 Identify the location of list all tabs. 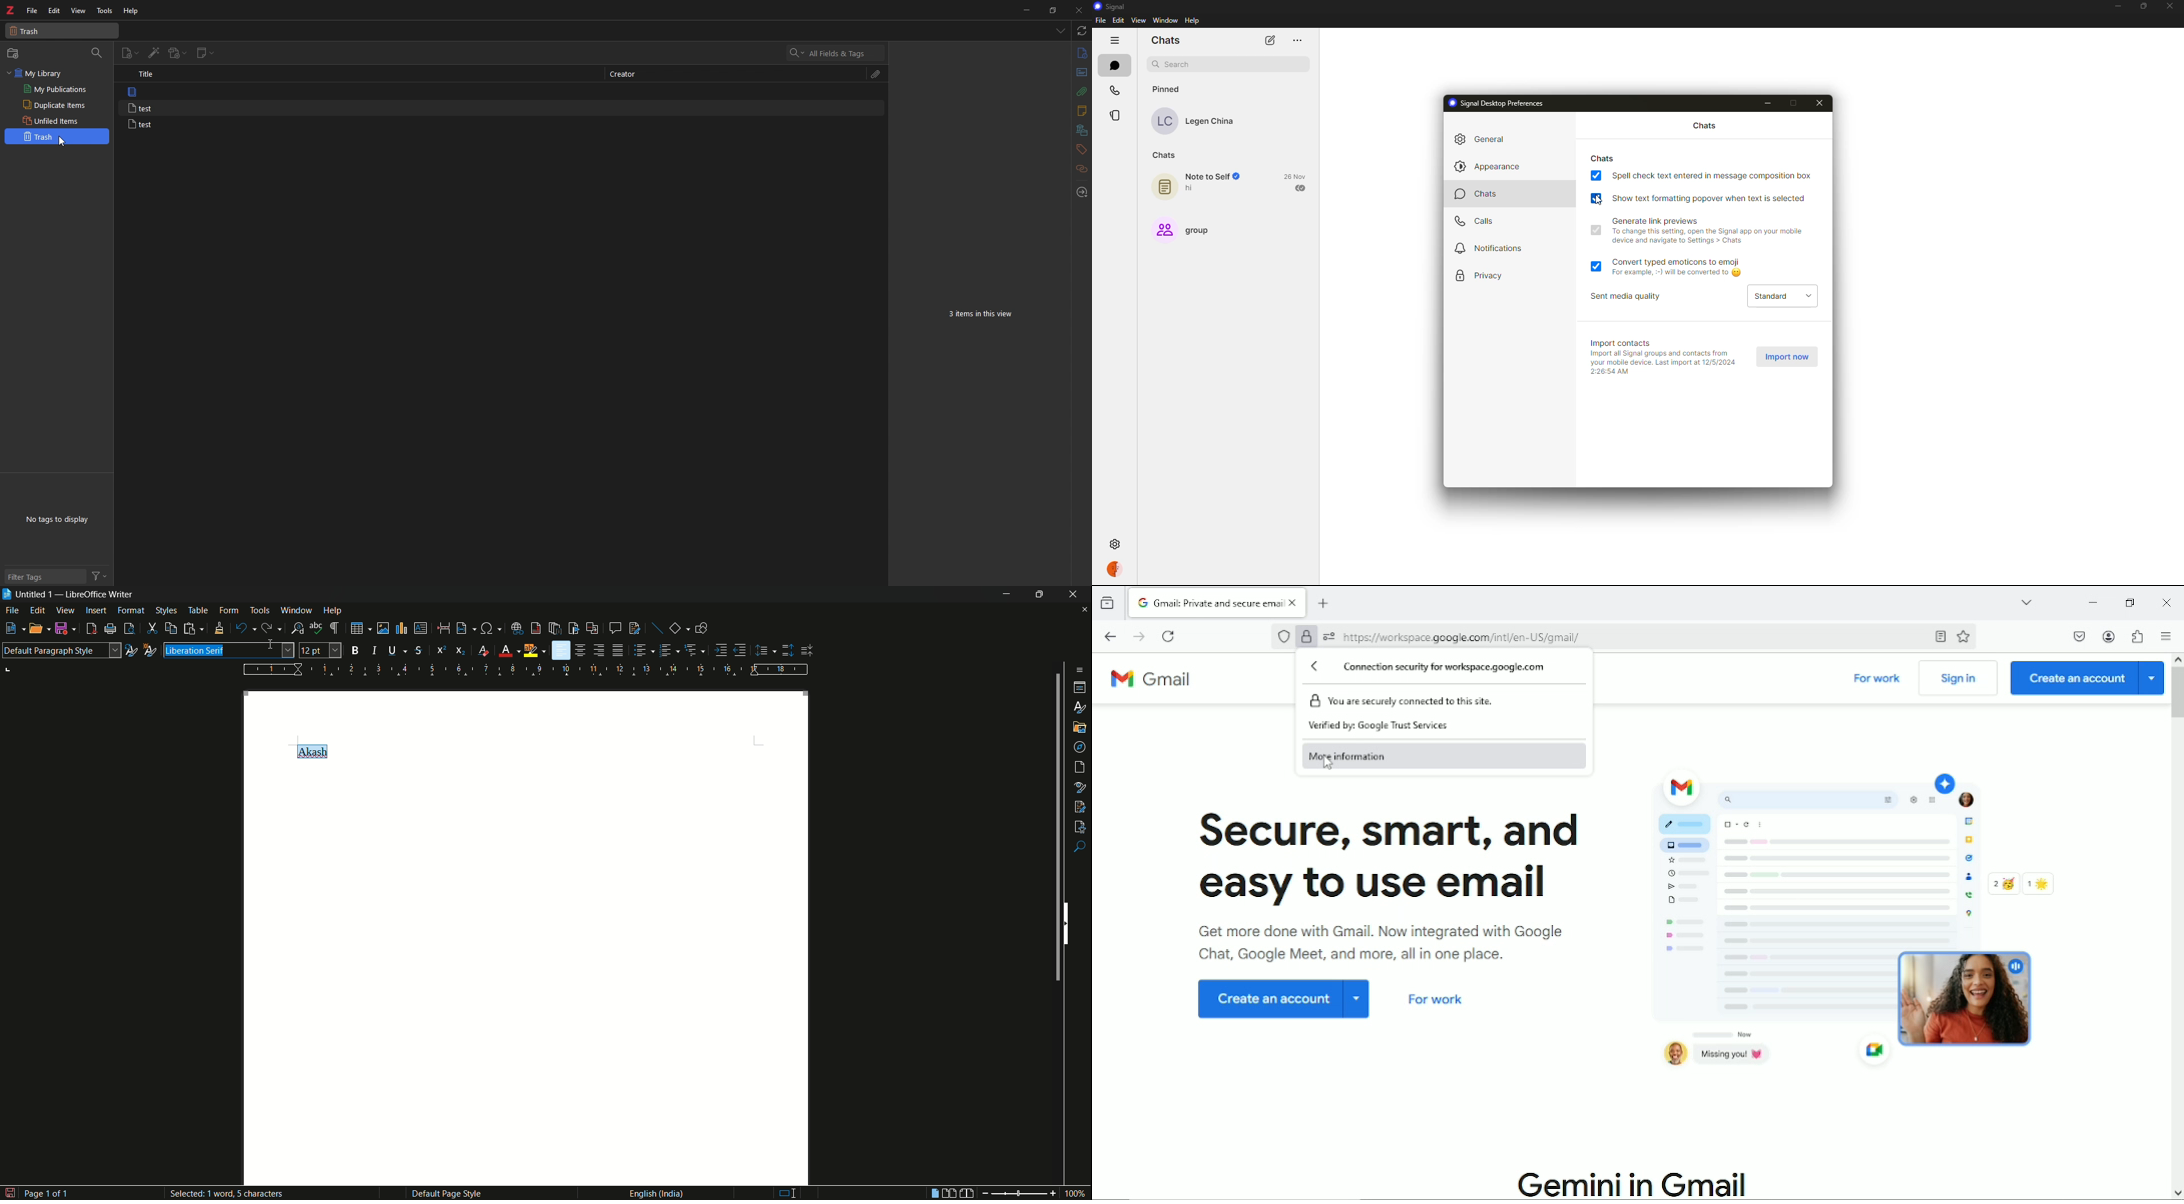
(1059, 31).